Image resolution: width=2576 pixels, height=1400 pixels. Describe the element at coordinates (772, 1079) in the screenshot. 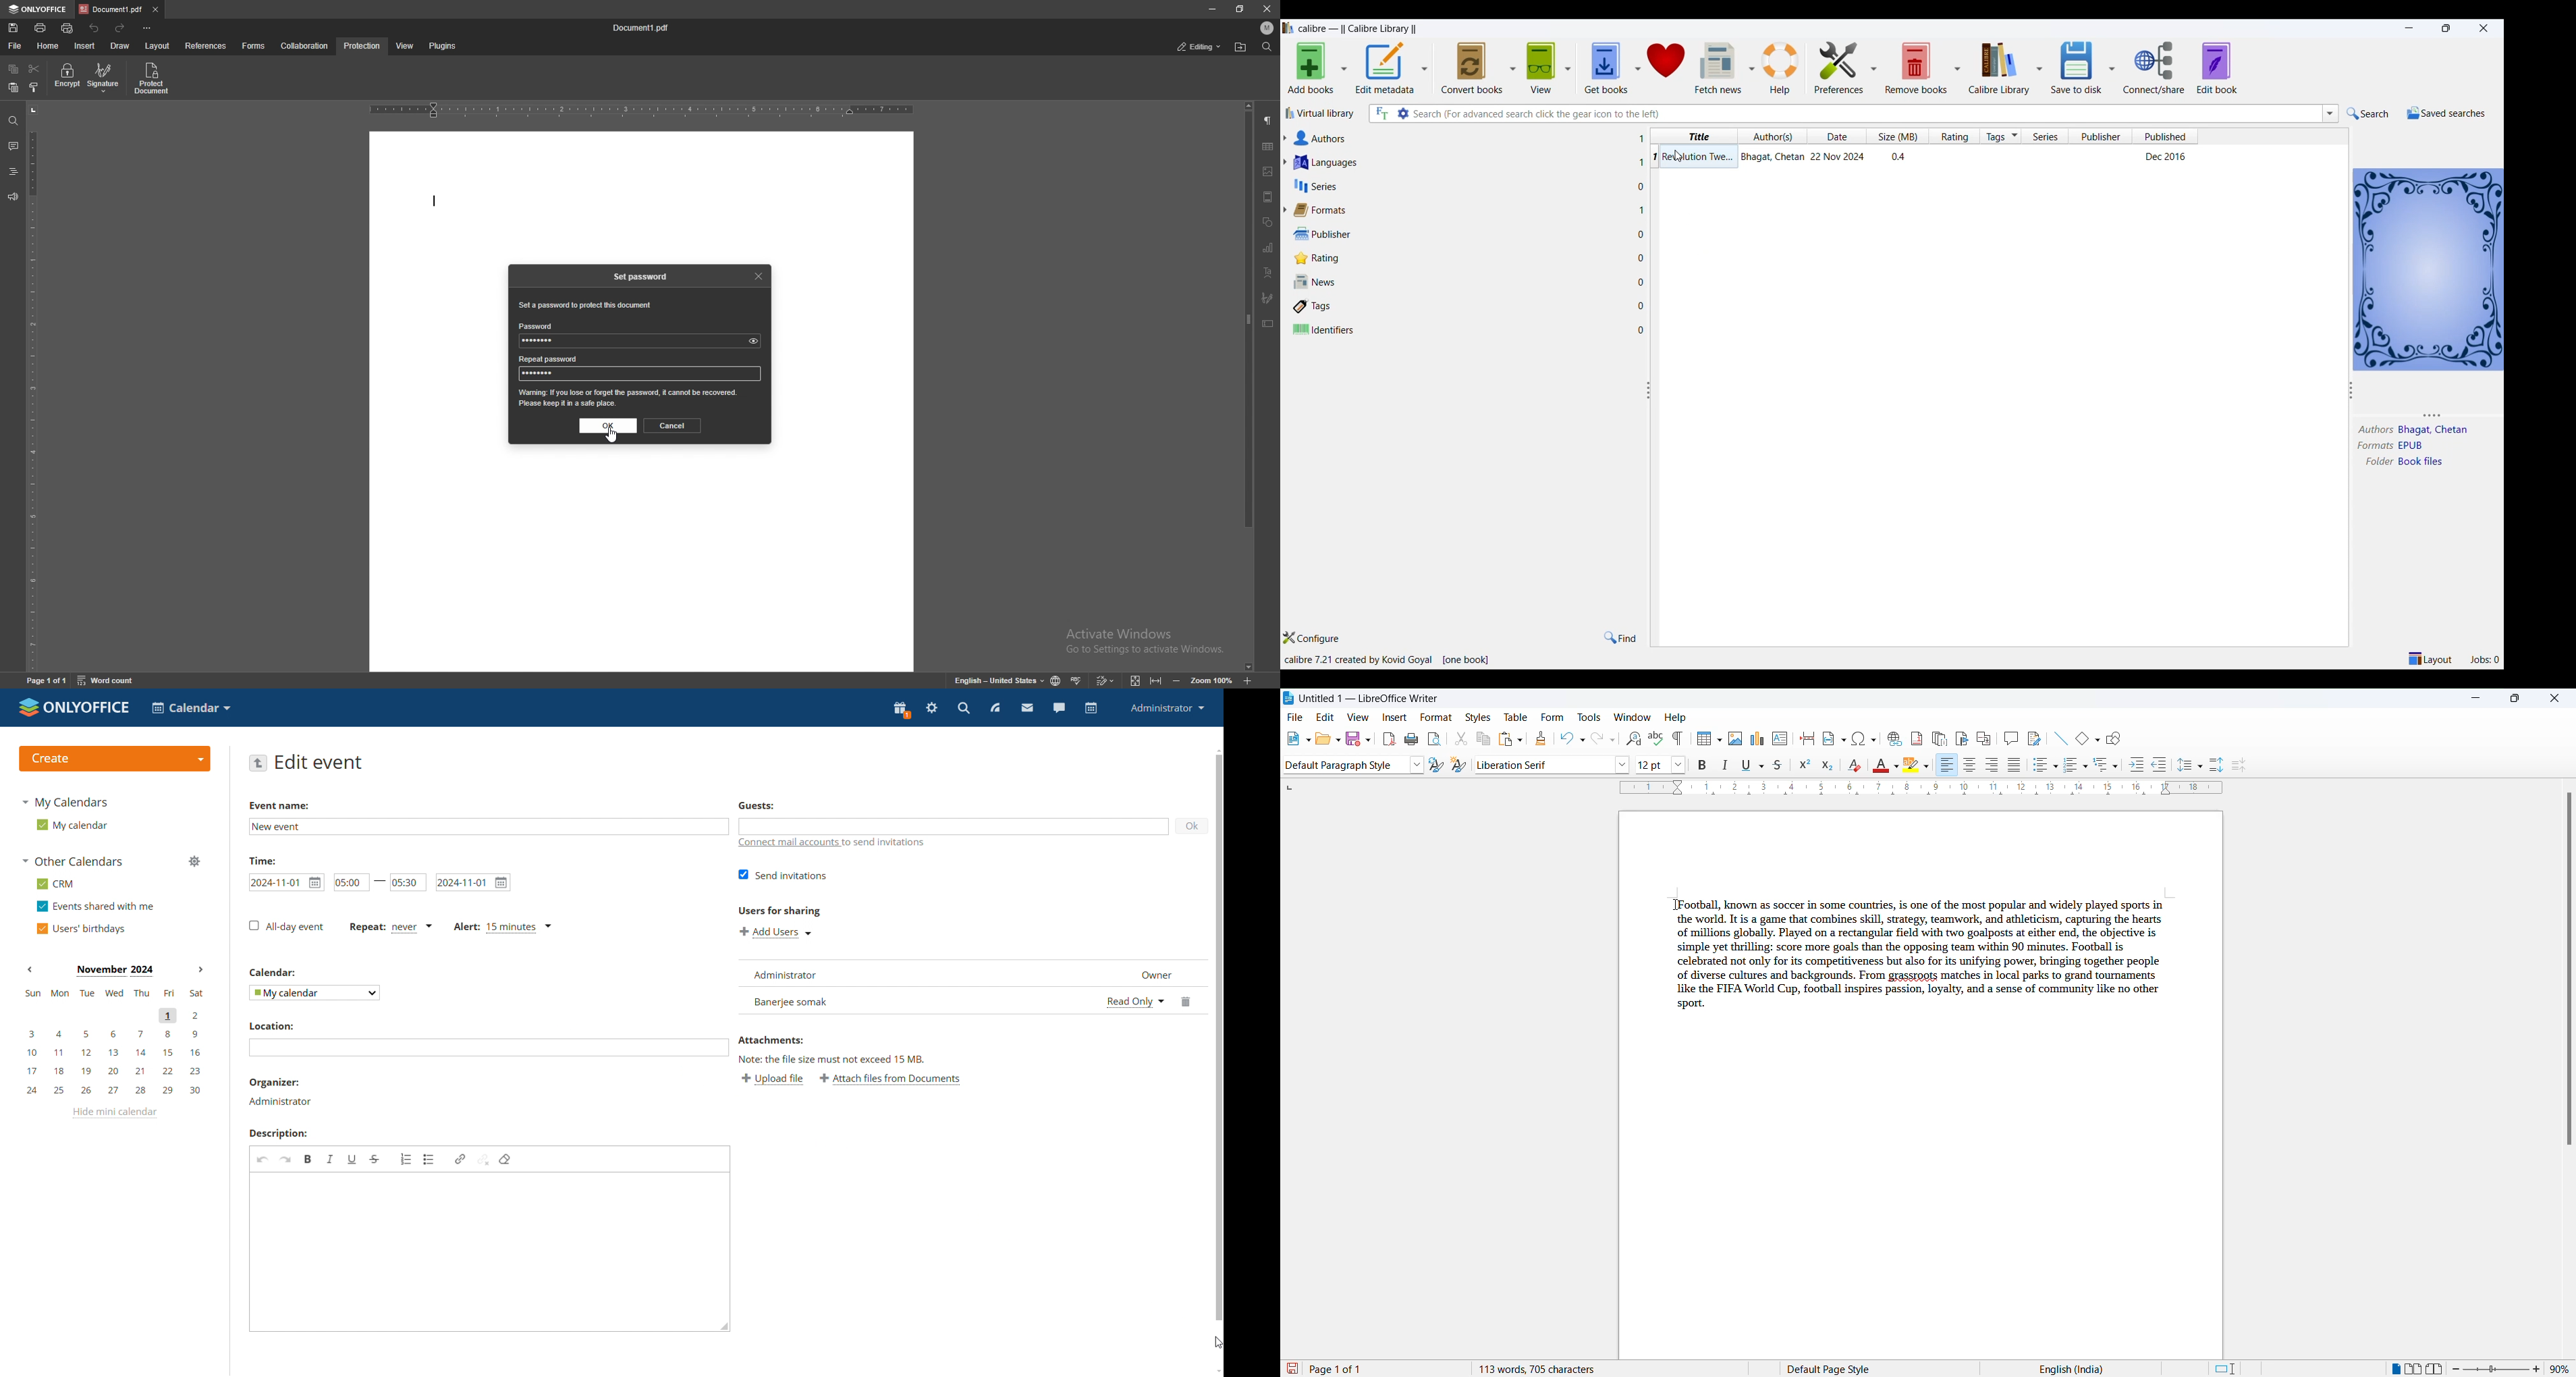

I see `upload file` at that location.